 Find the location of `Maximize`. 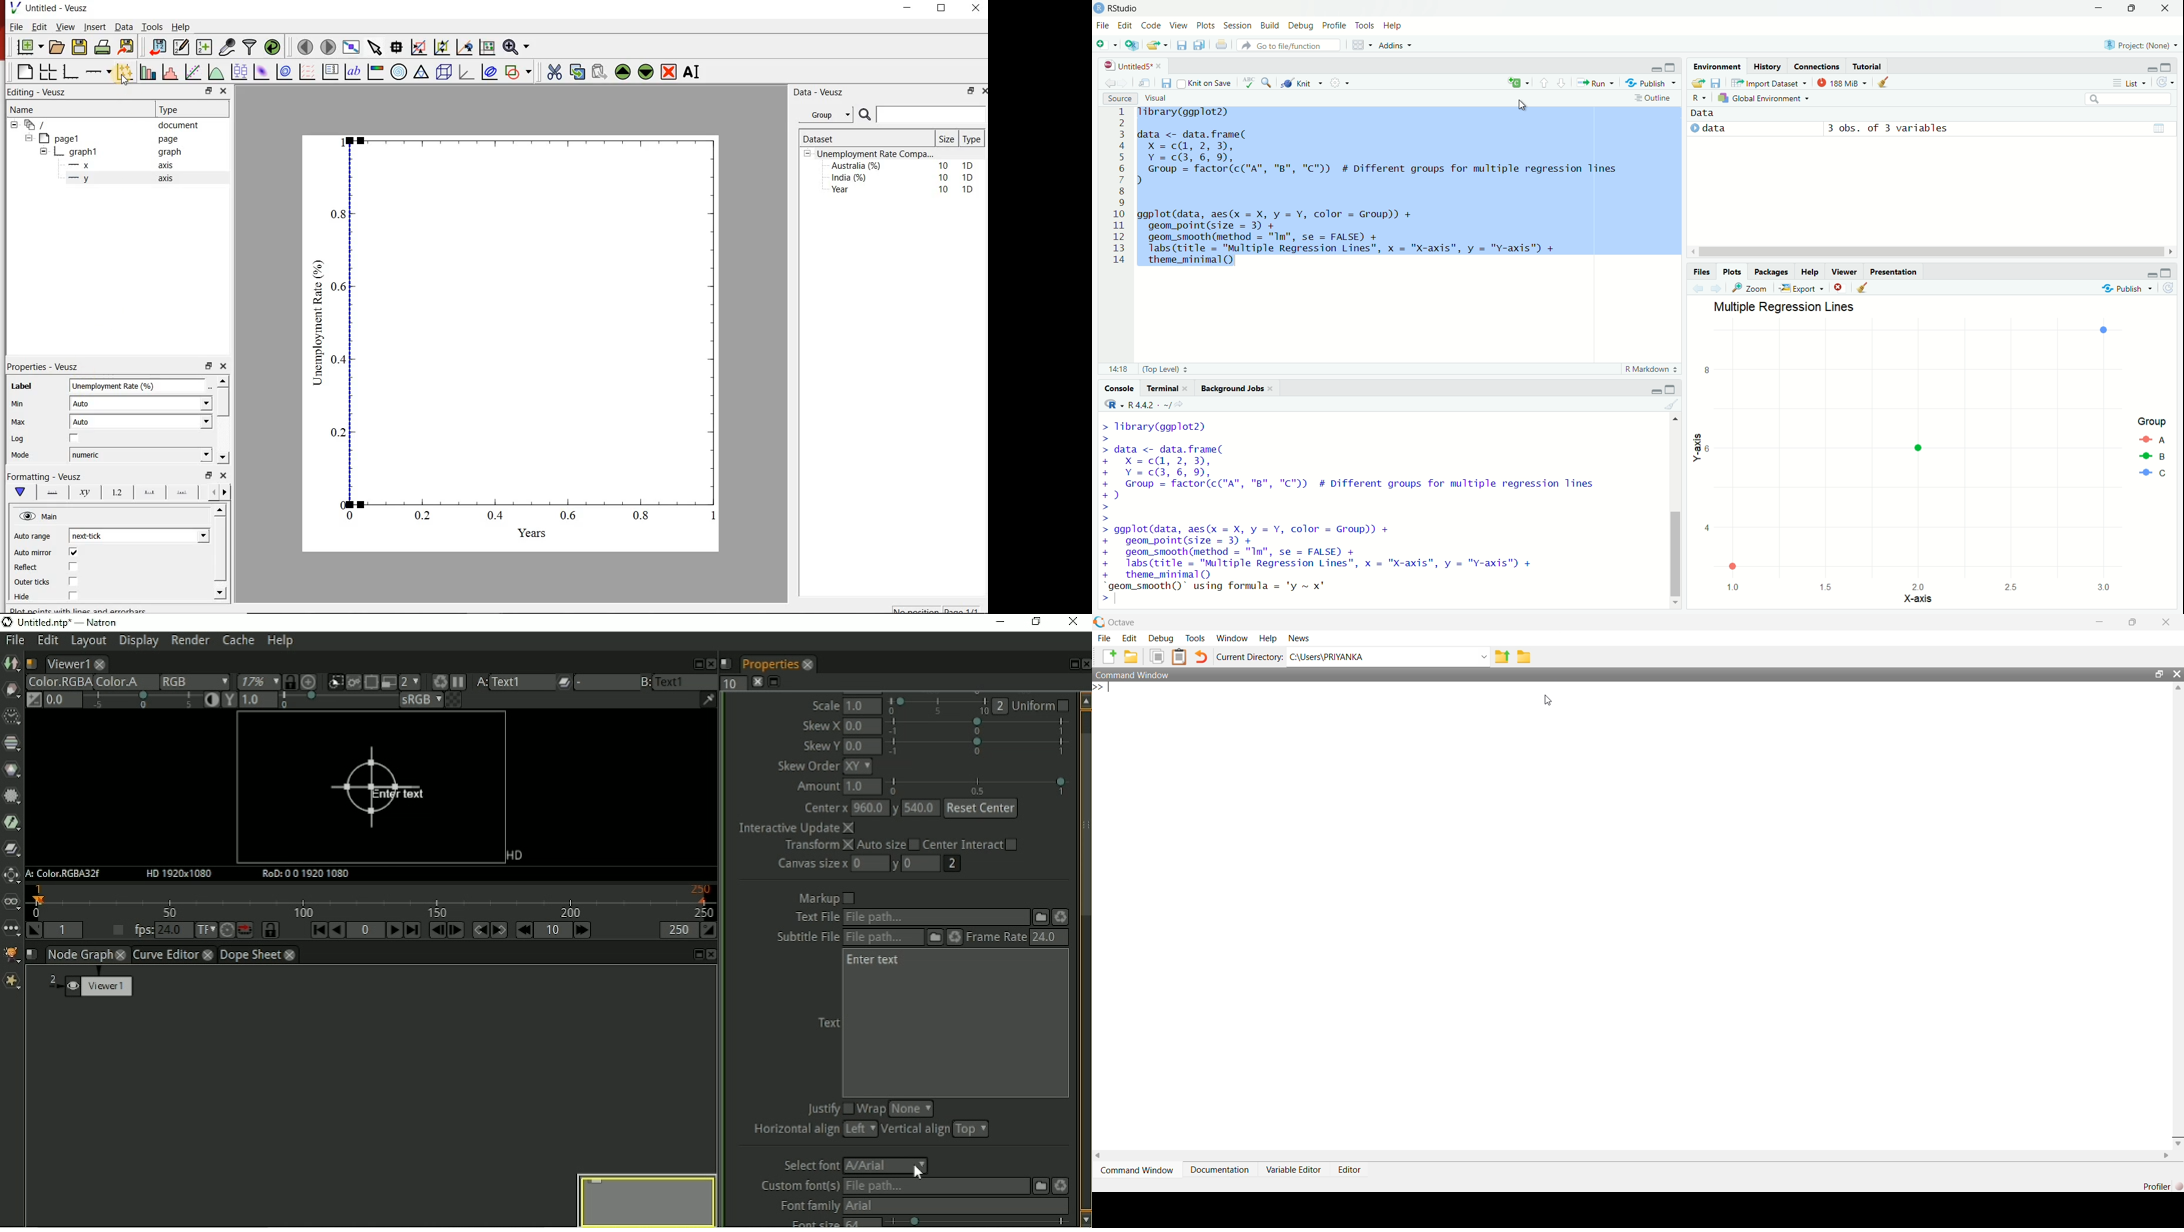

Maximize is located at coordinates (2132, 624).